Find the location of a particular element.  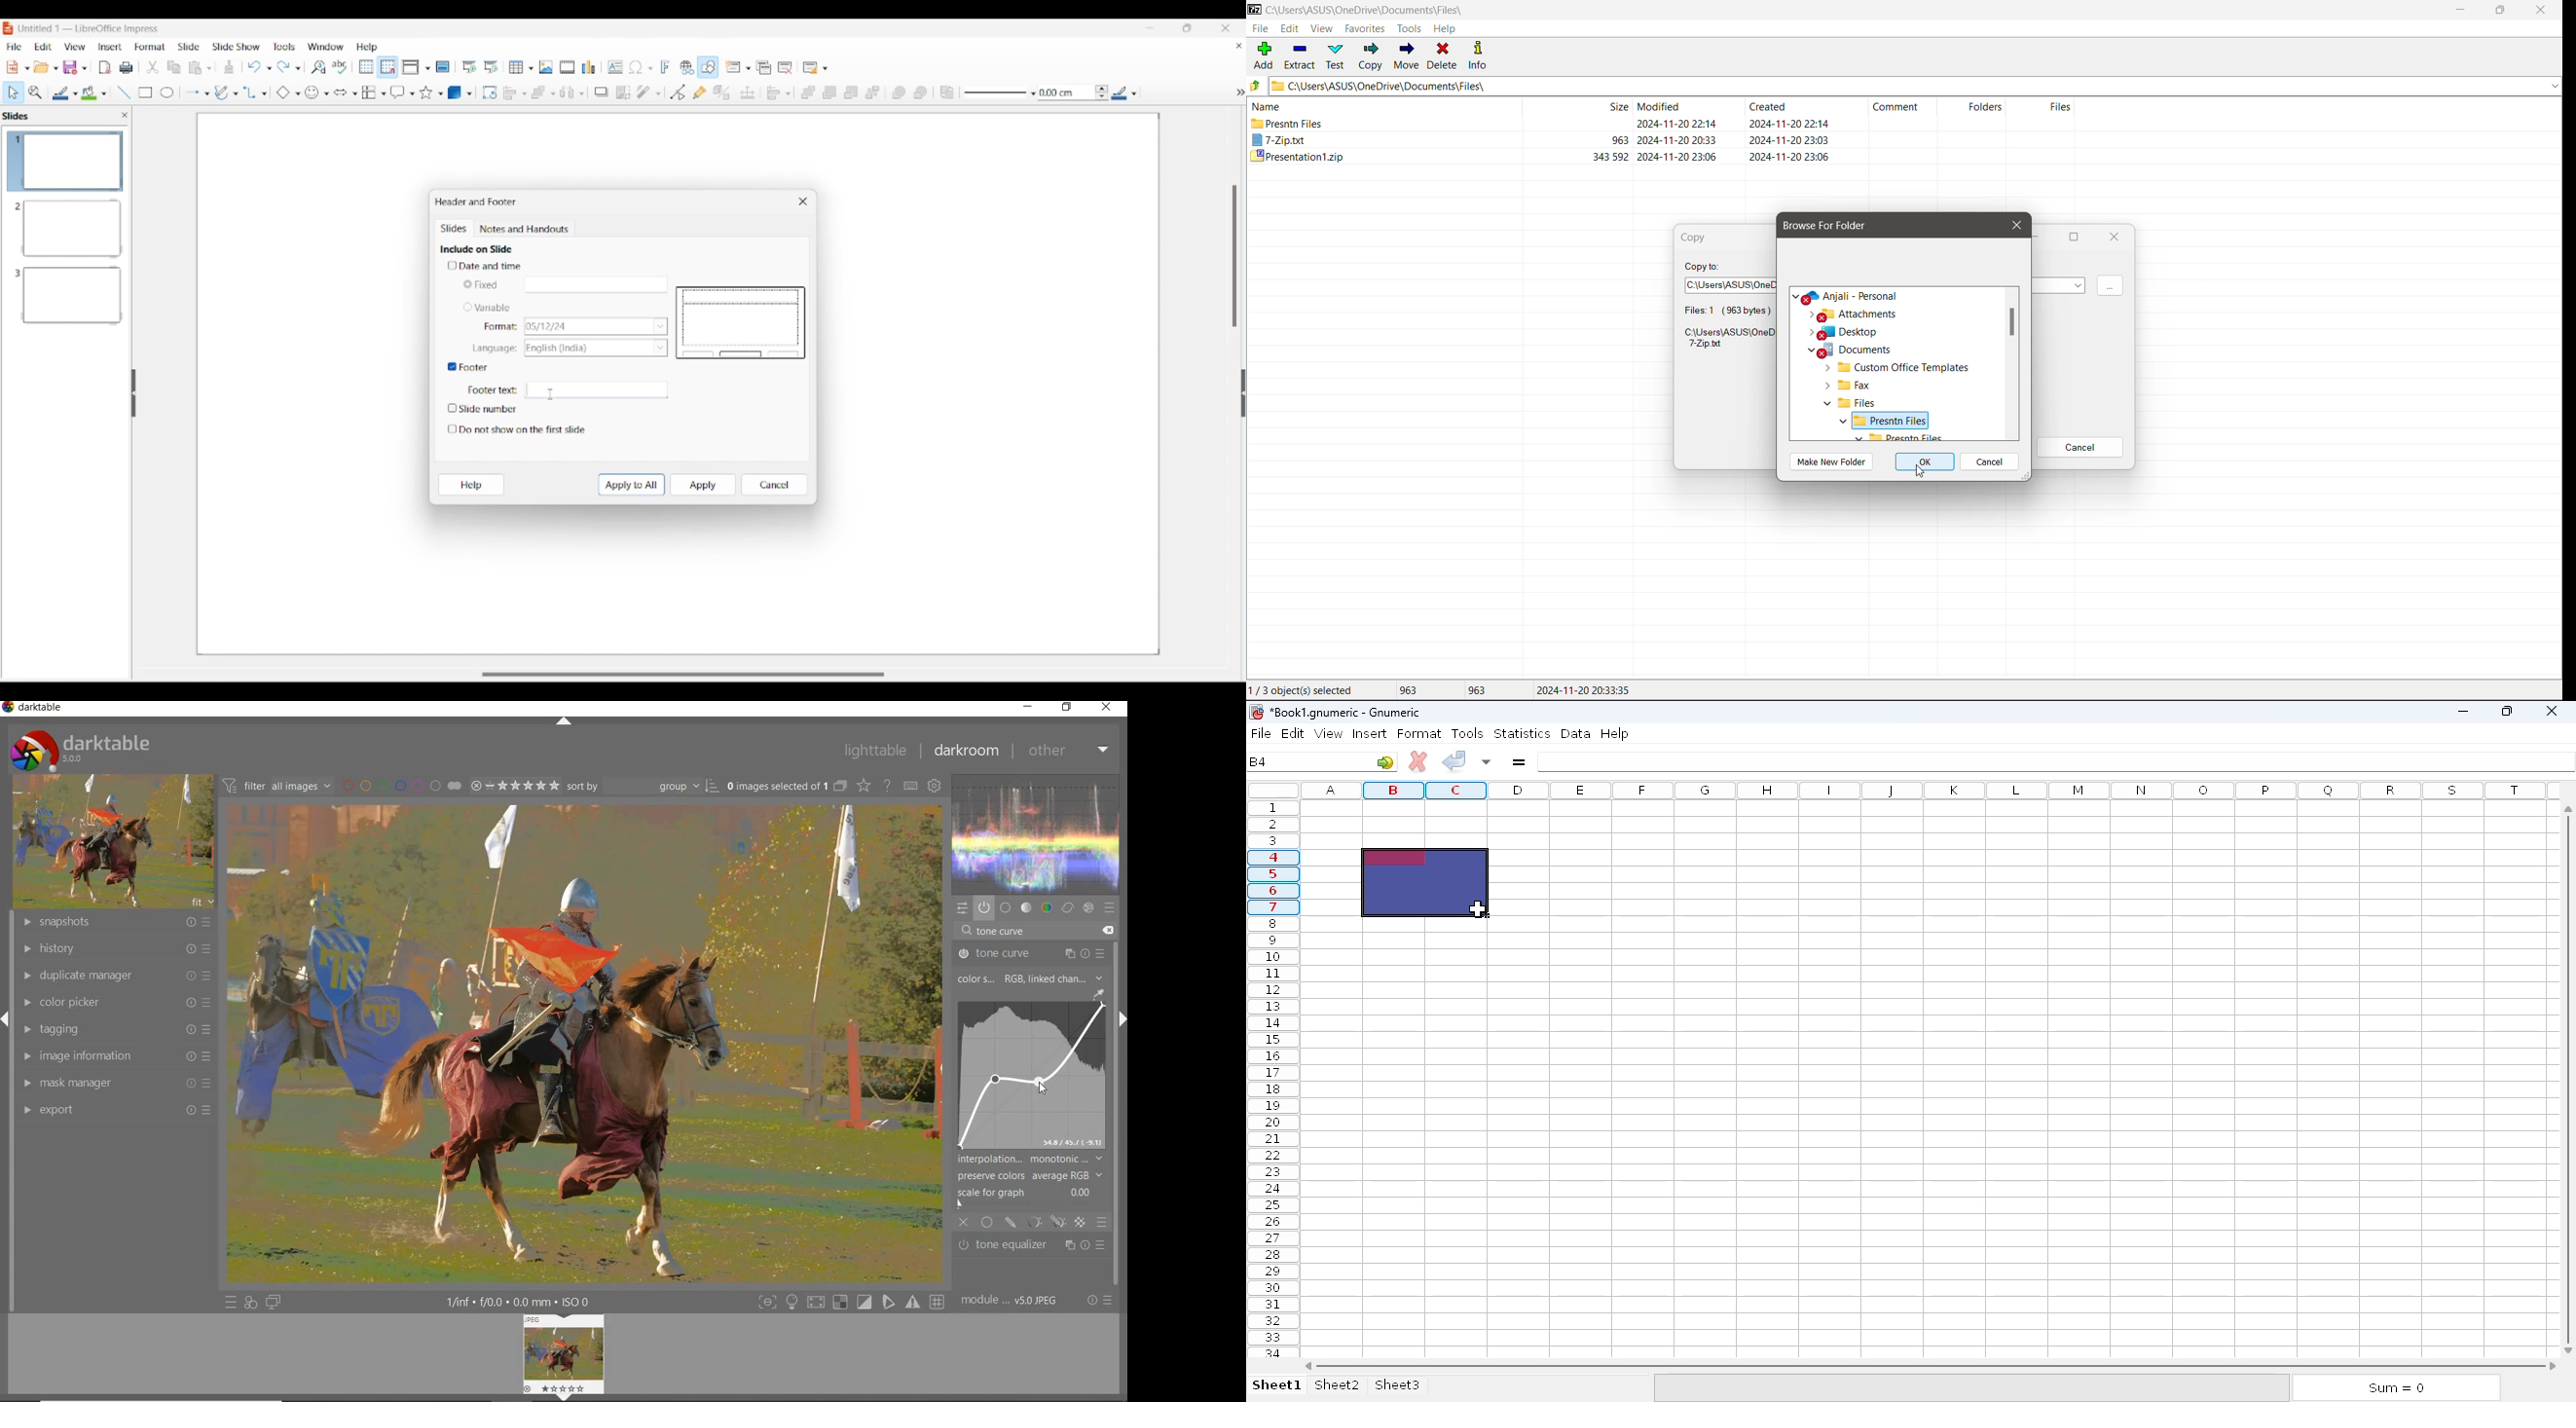

Sort is located at coordinates (643, 786).